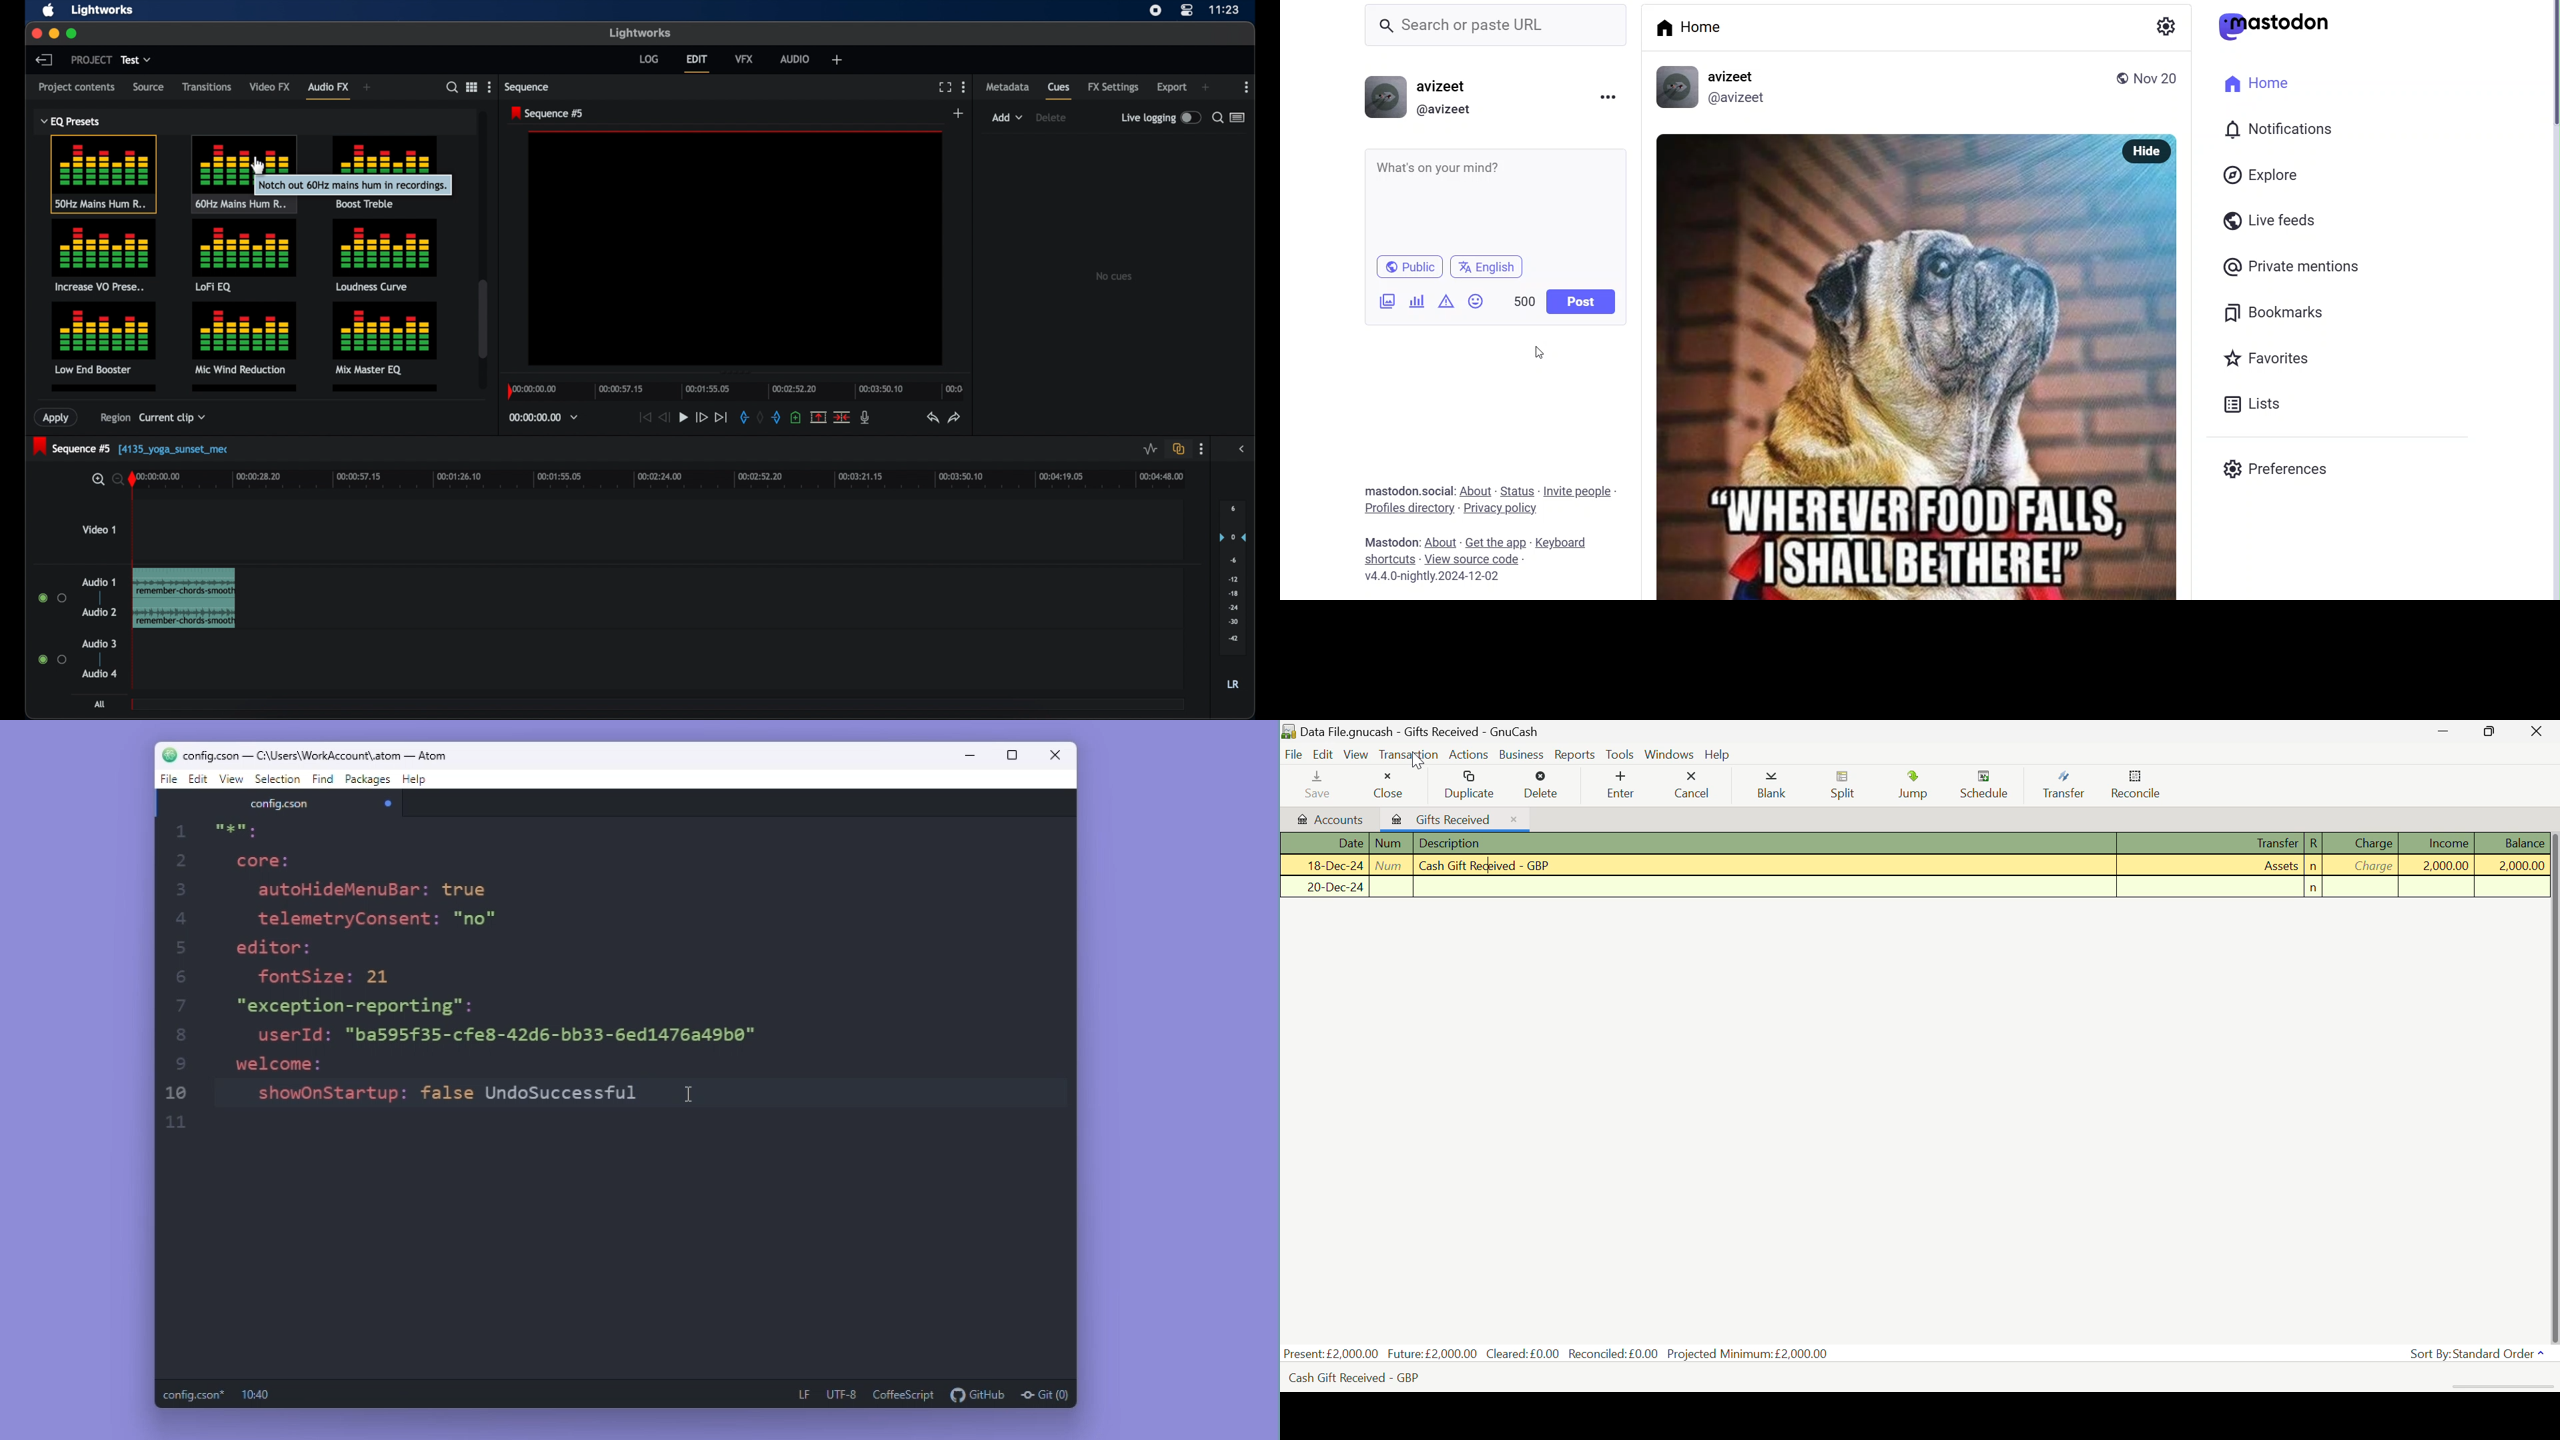 The height and width of the screenshot is (1456, 2576). Describe the element at coordinates (104, 10) in the screenshot. I see `lightworks` at that location.